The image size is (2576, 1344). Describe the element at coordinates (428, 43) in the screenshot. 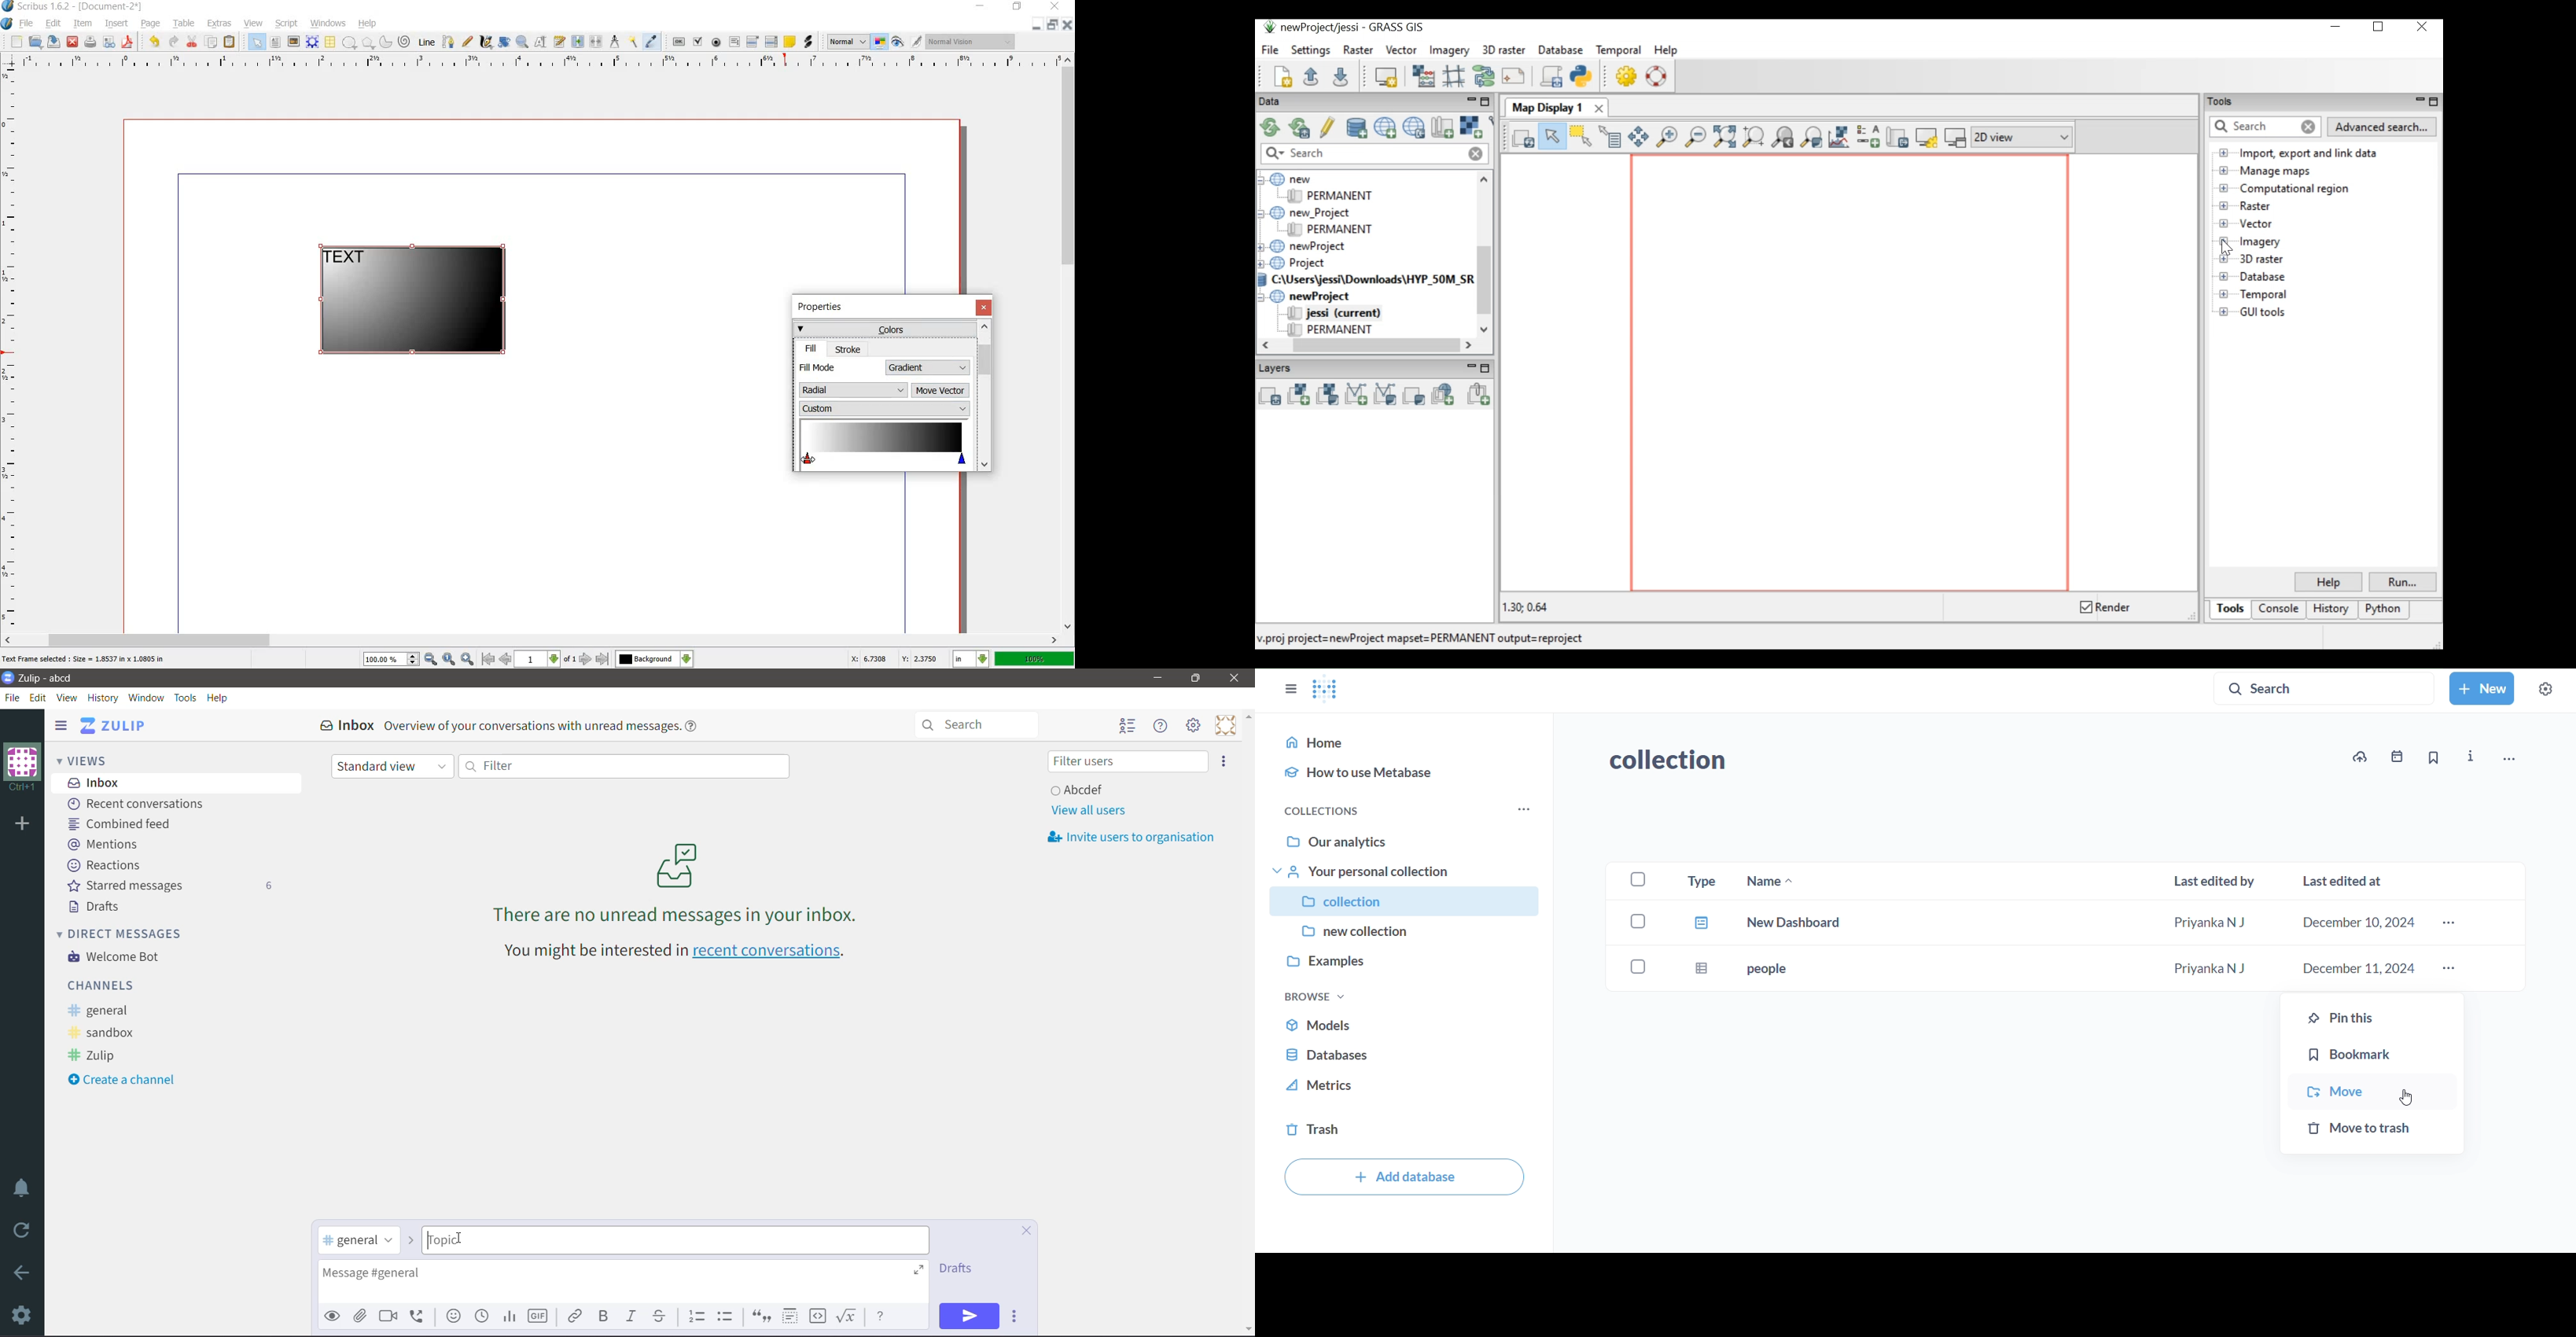

I see `line` at that location.